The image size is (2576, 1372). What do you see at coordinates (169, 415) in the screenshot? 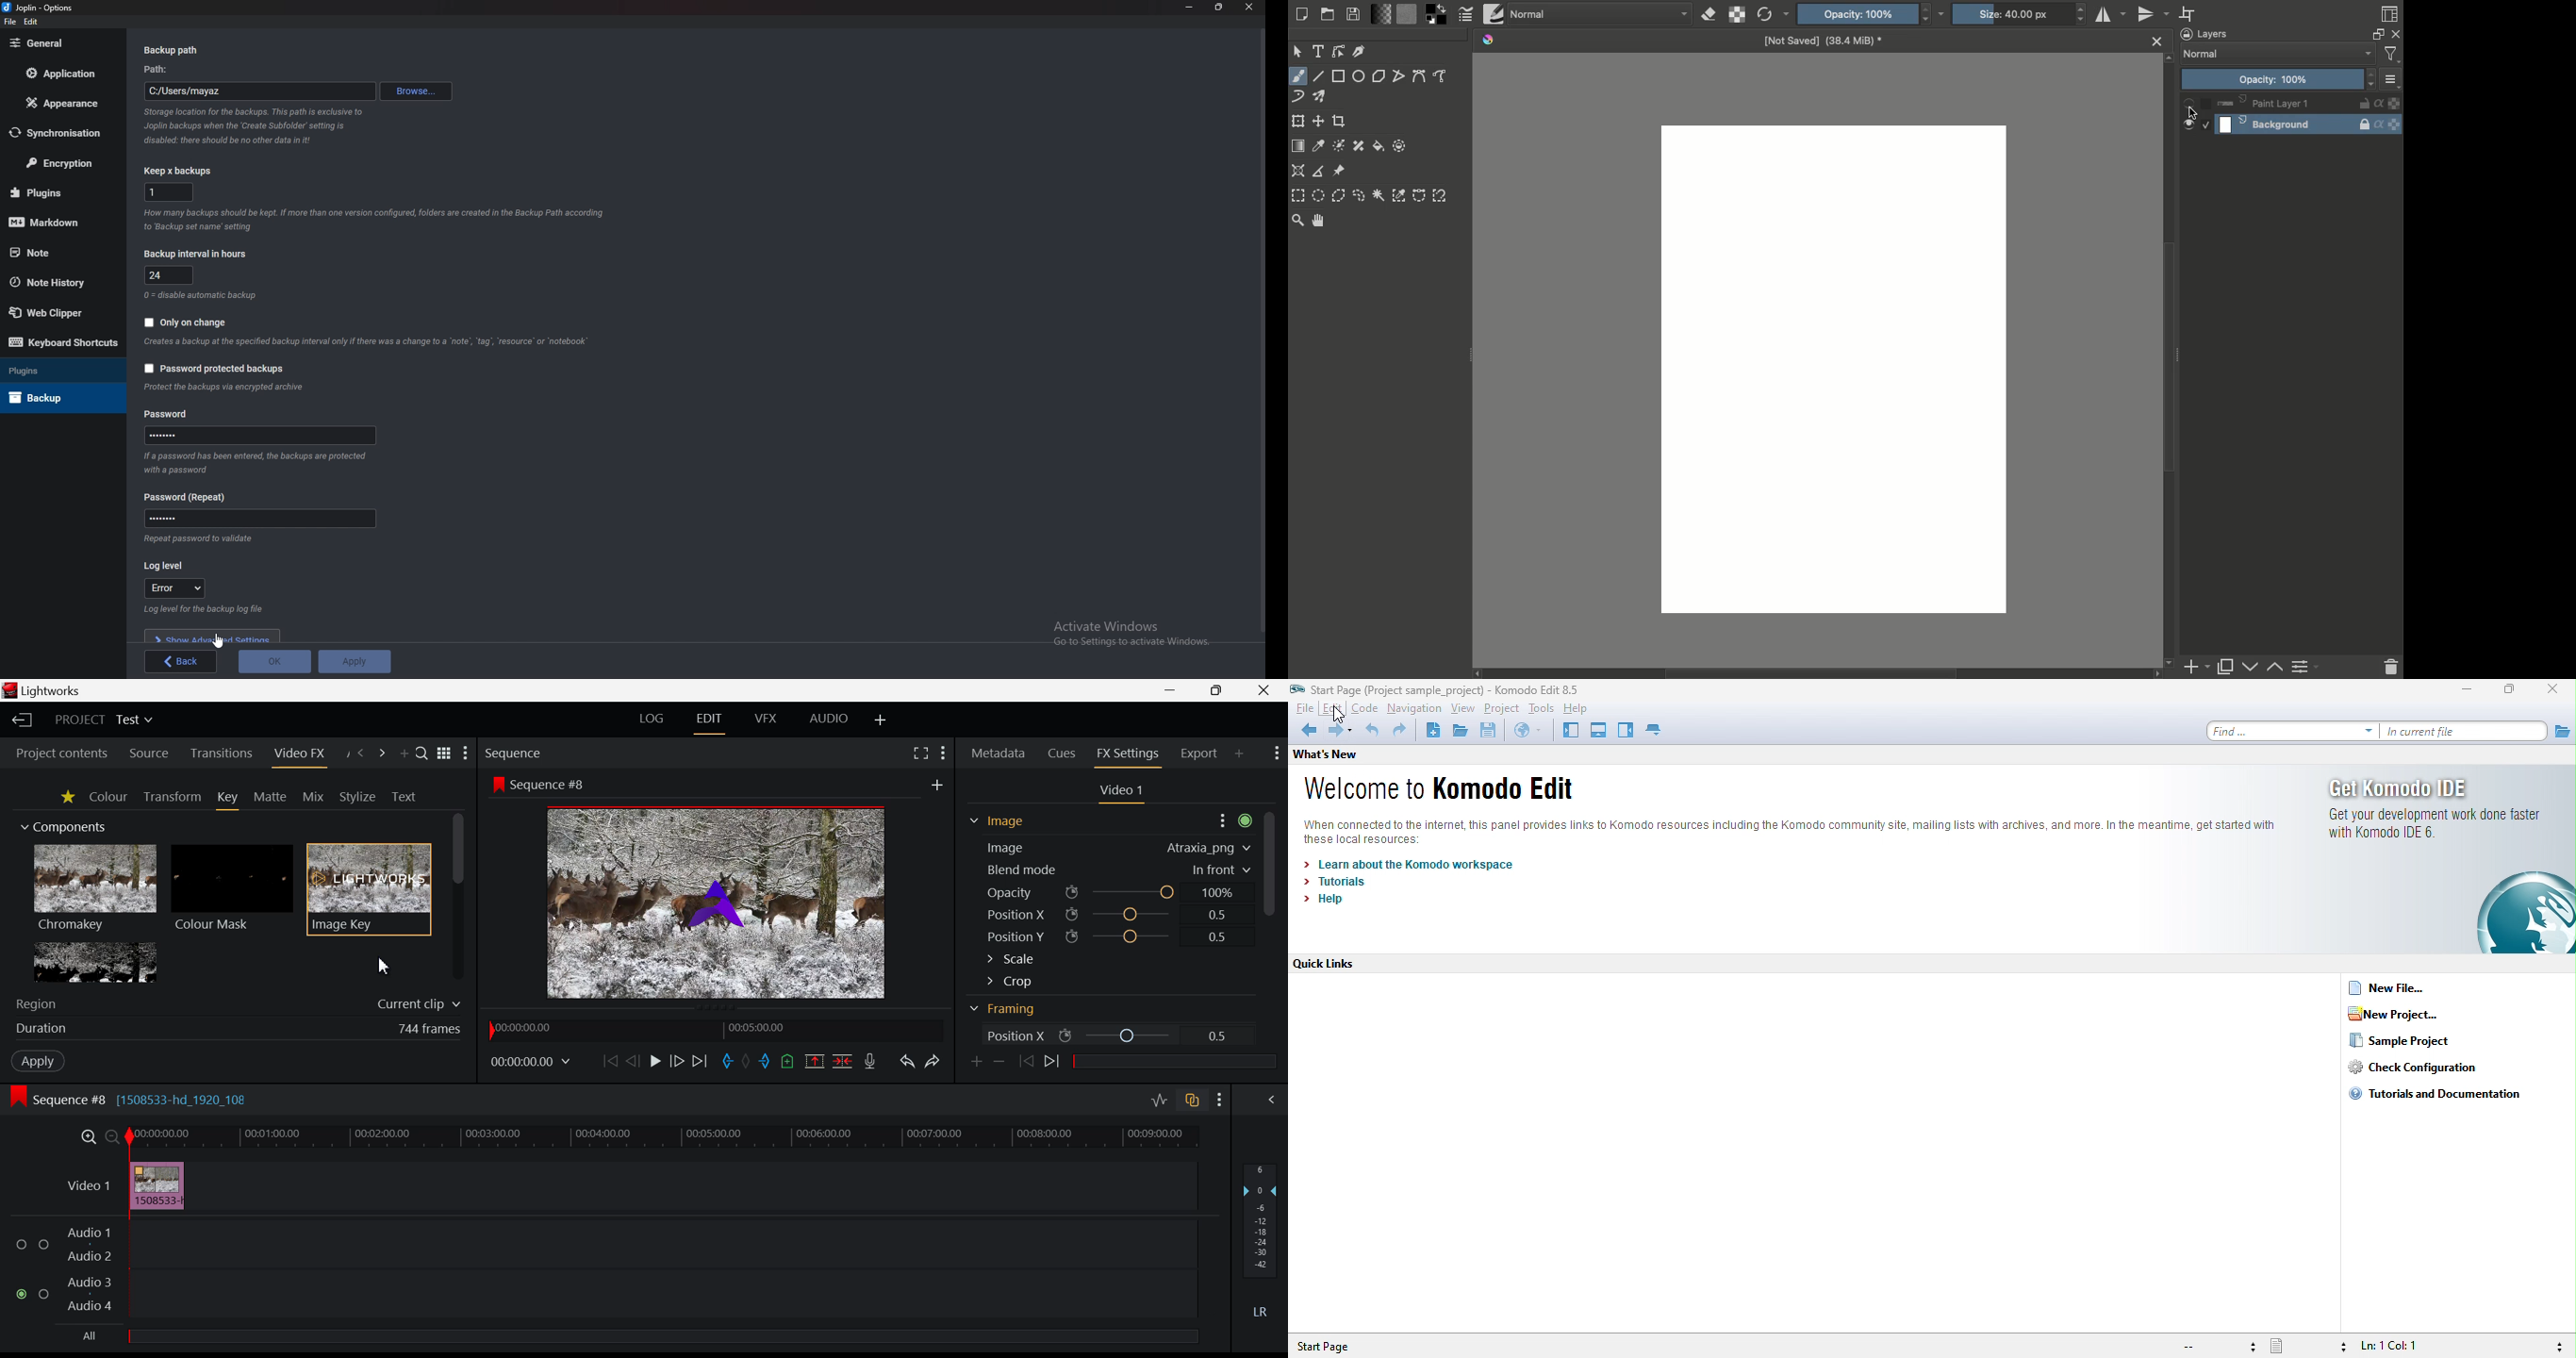
I see `Password` at bounding box center [169, 415].